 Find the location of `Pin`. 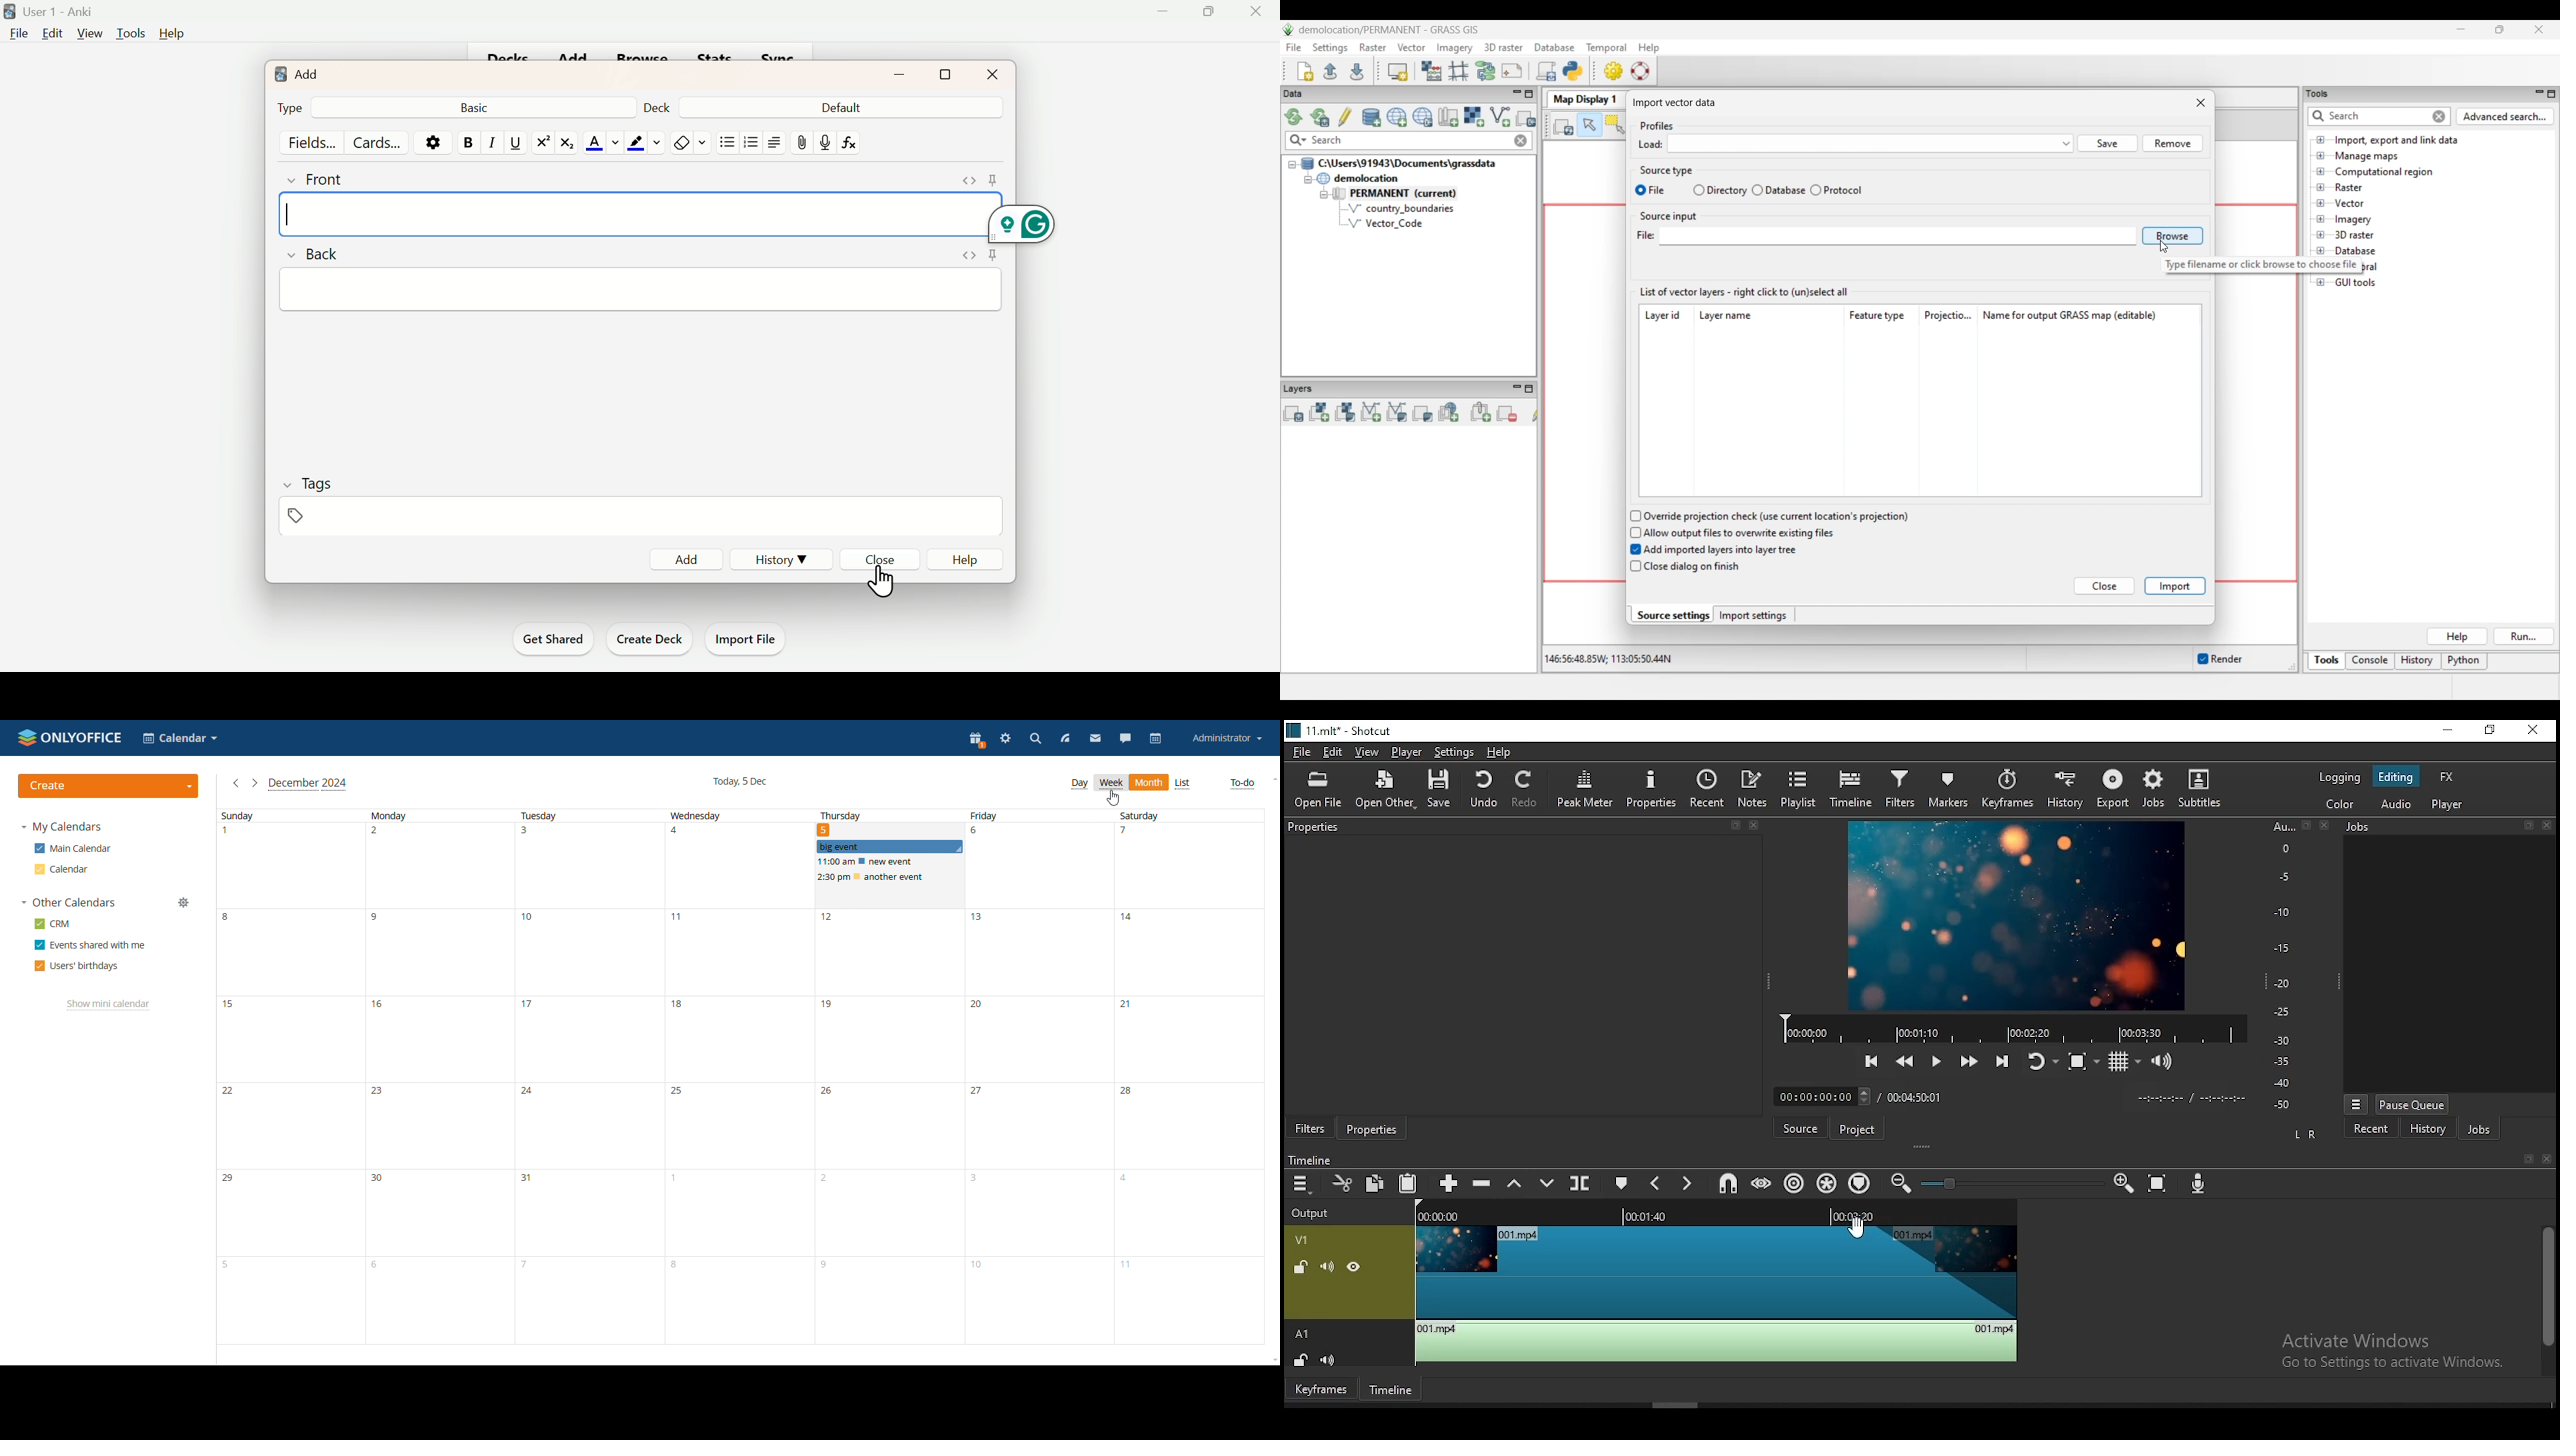

Pin is located at coordinates (295, 516).